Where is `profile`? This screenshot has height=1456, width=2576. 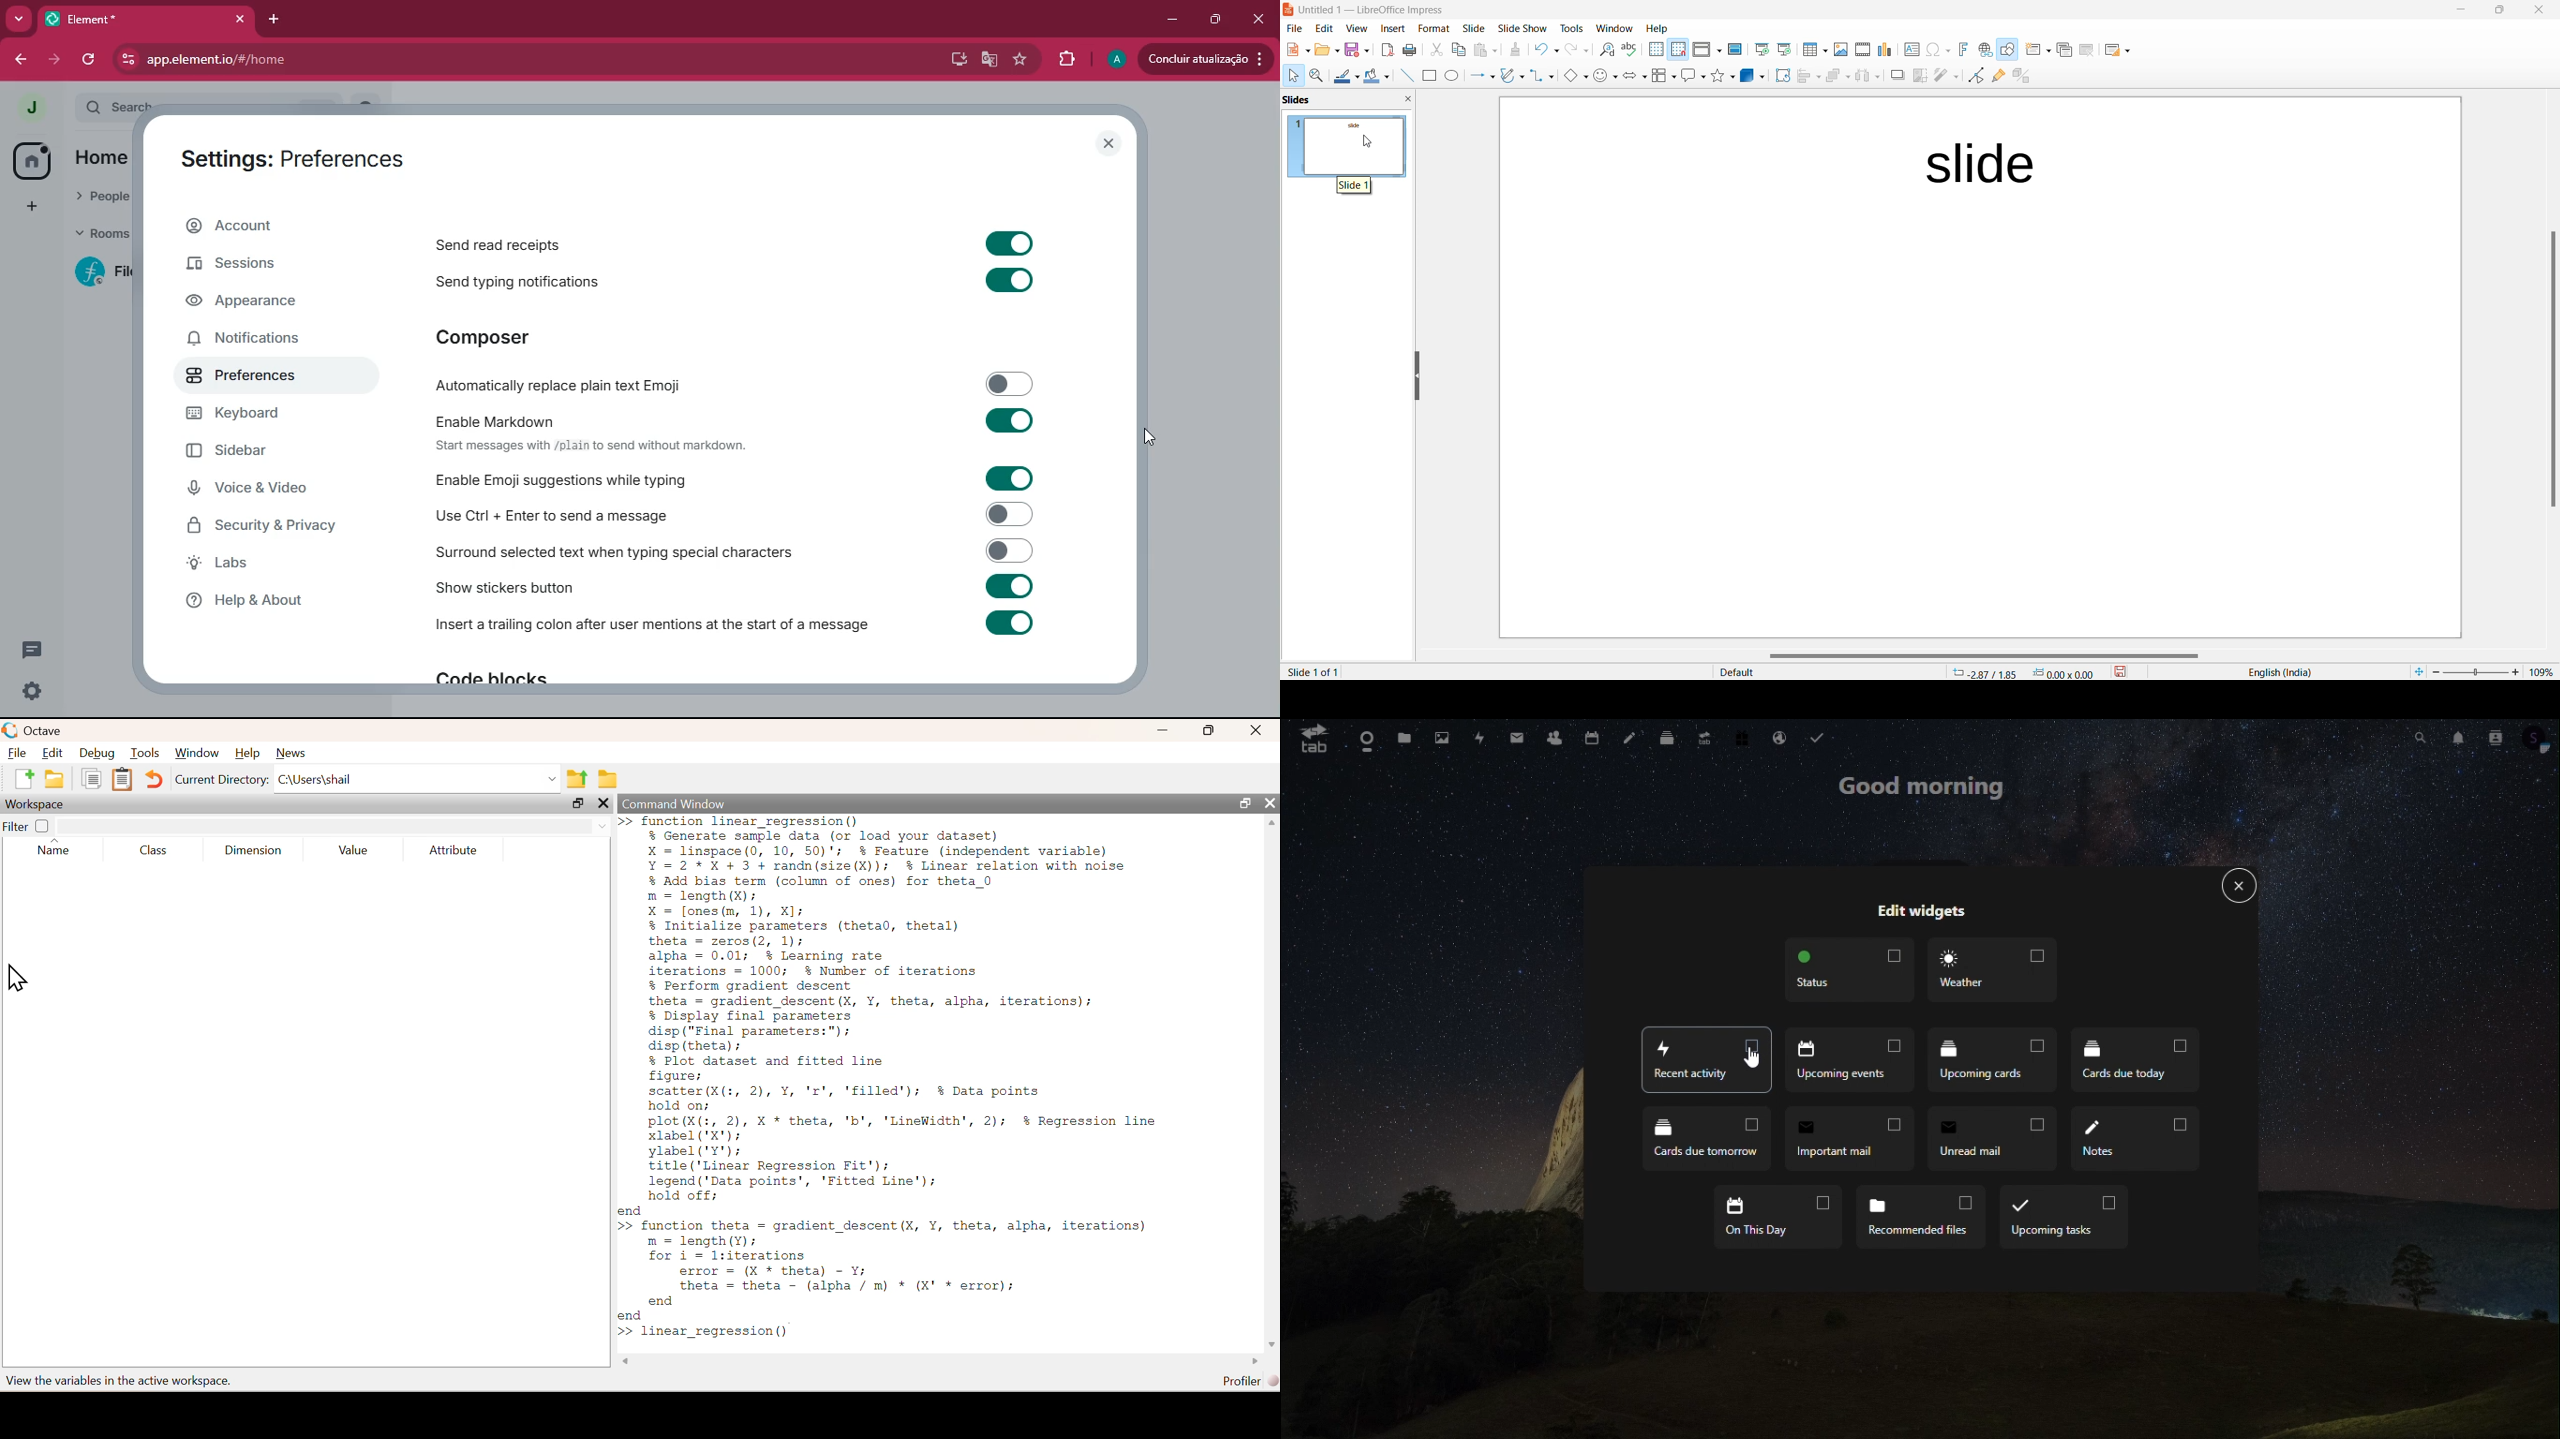 profile is located at coordinates (1115, 59).